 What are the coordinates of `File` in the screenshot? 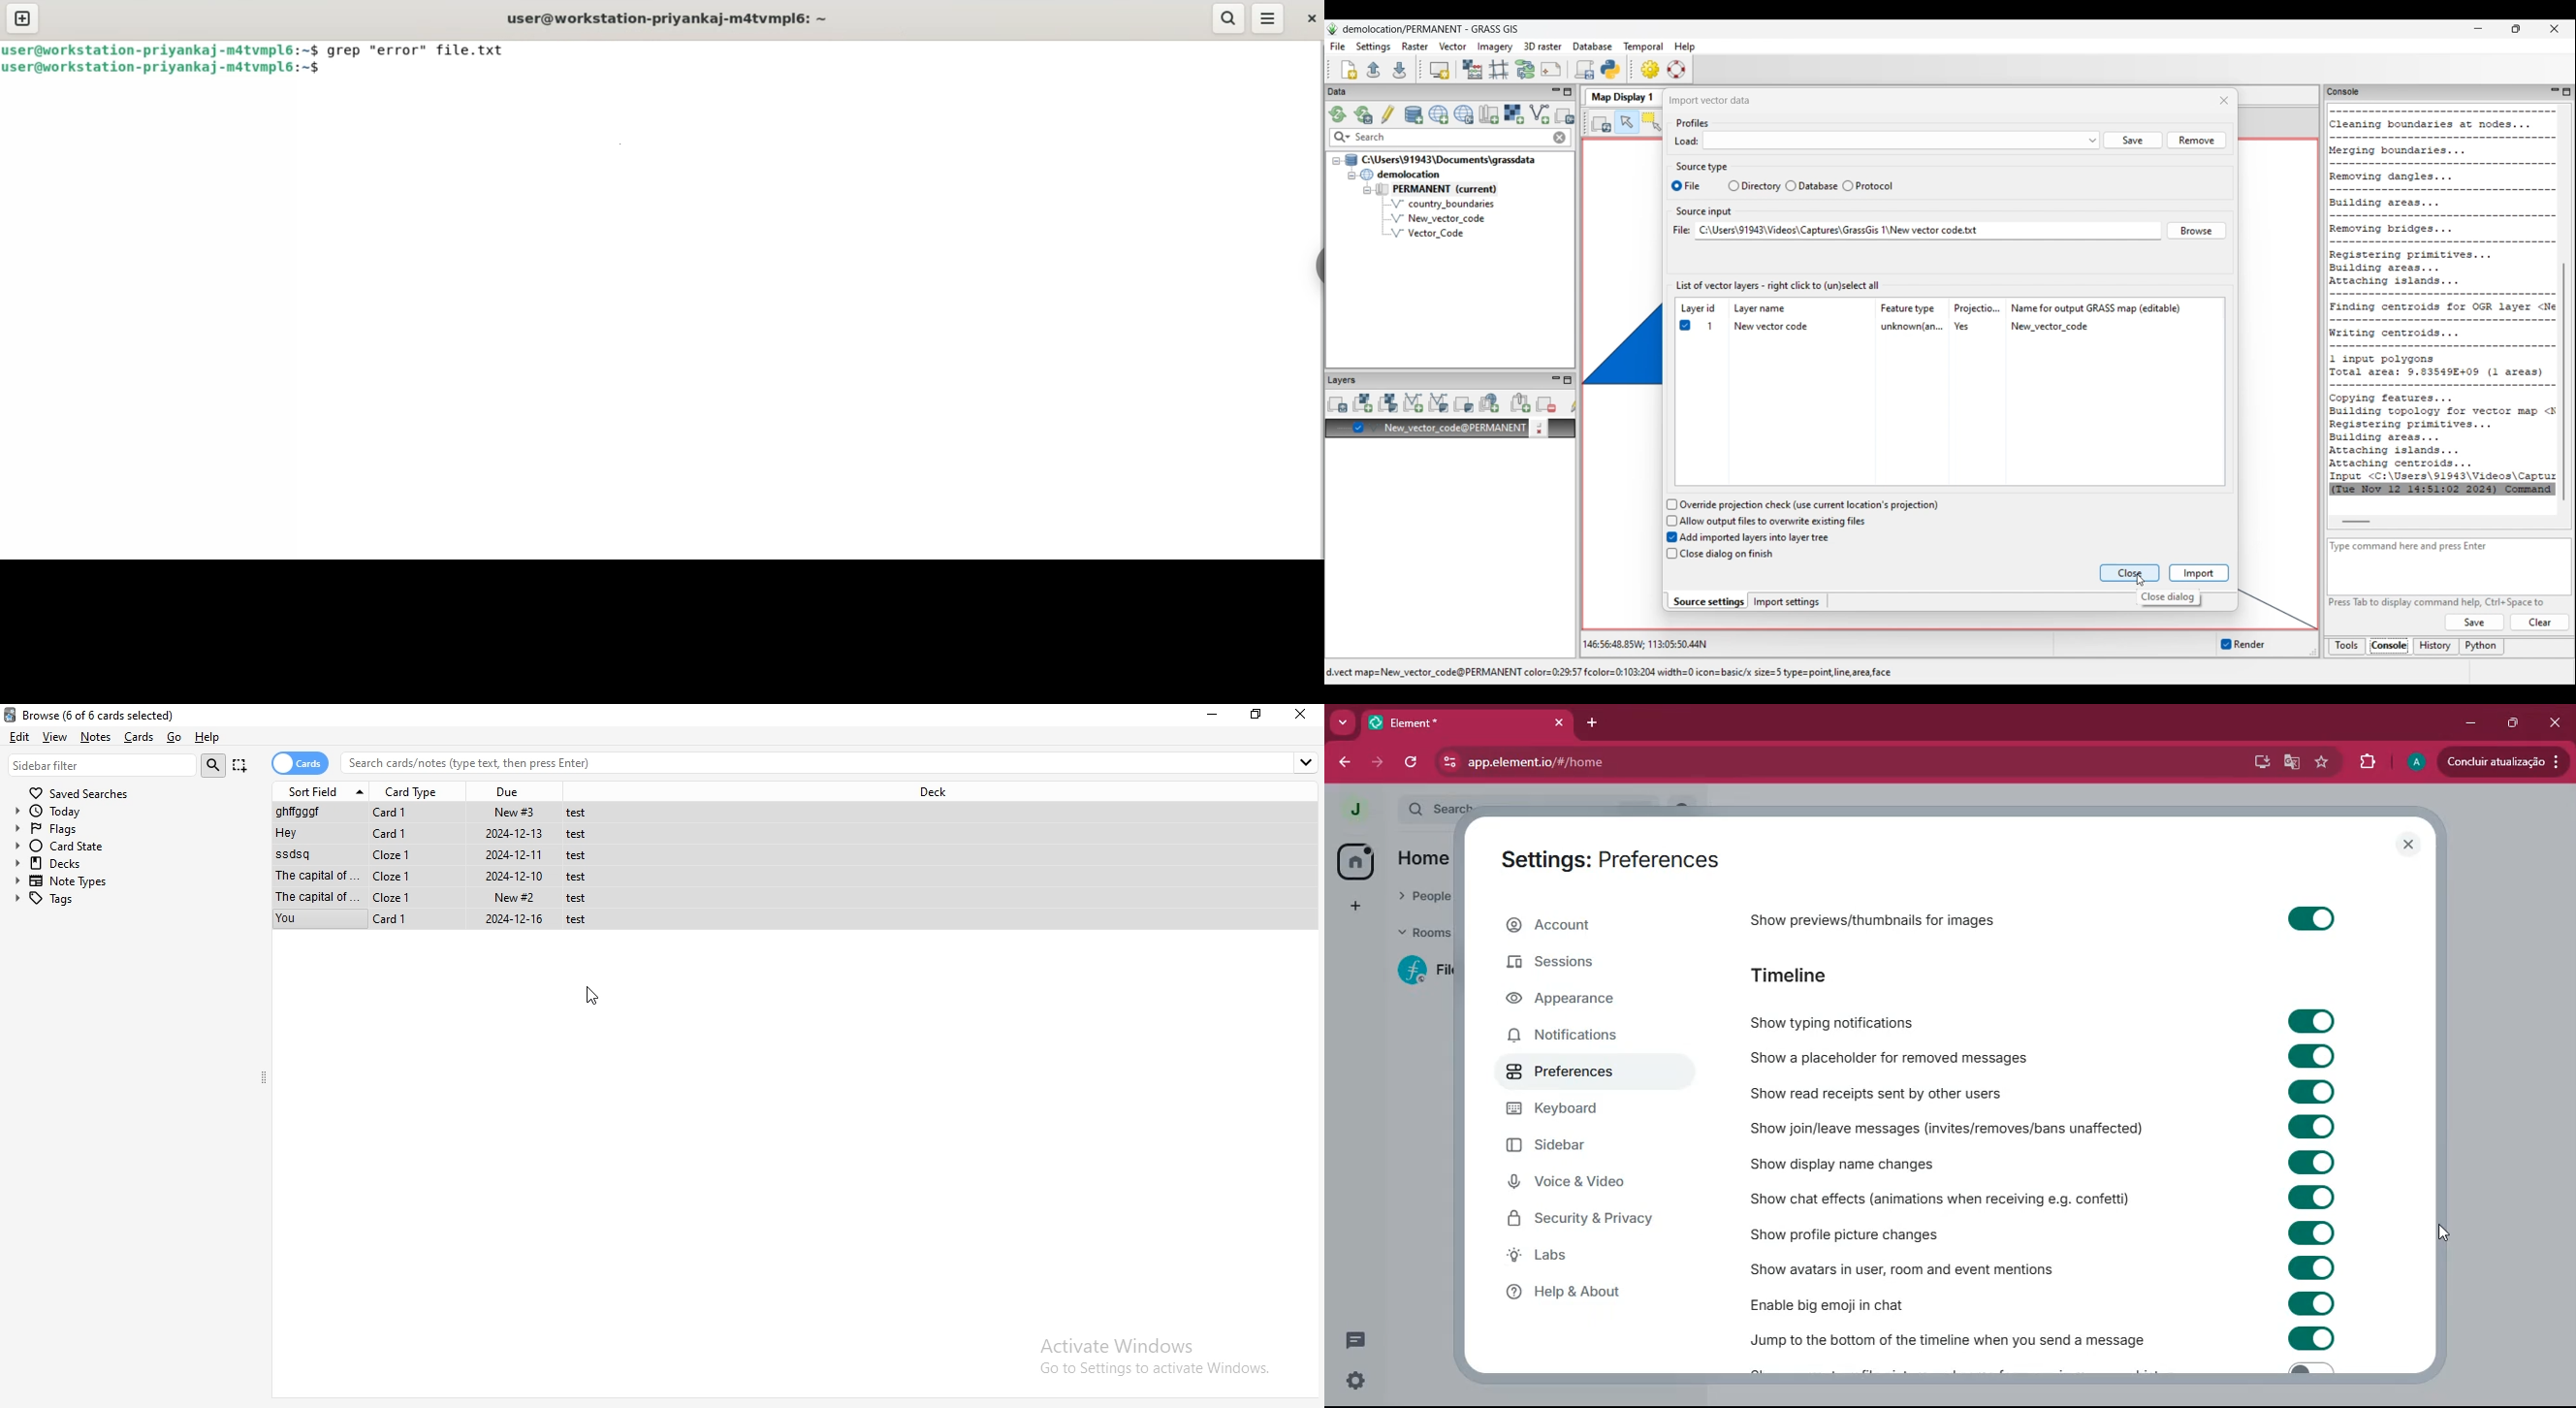 It's located at (441, 835).